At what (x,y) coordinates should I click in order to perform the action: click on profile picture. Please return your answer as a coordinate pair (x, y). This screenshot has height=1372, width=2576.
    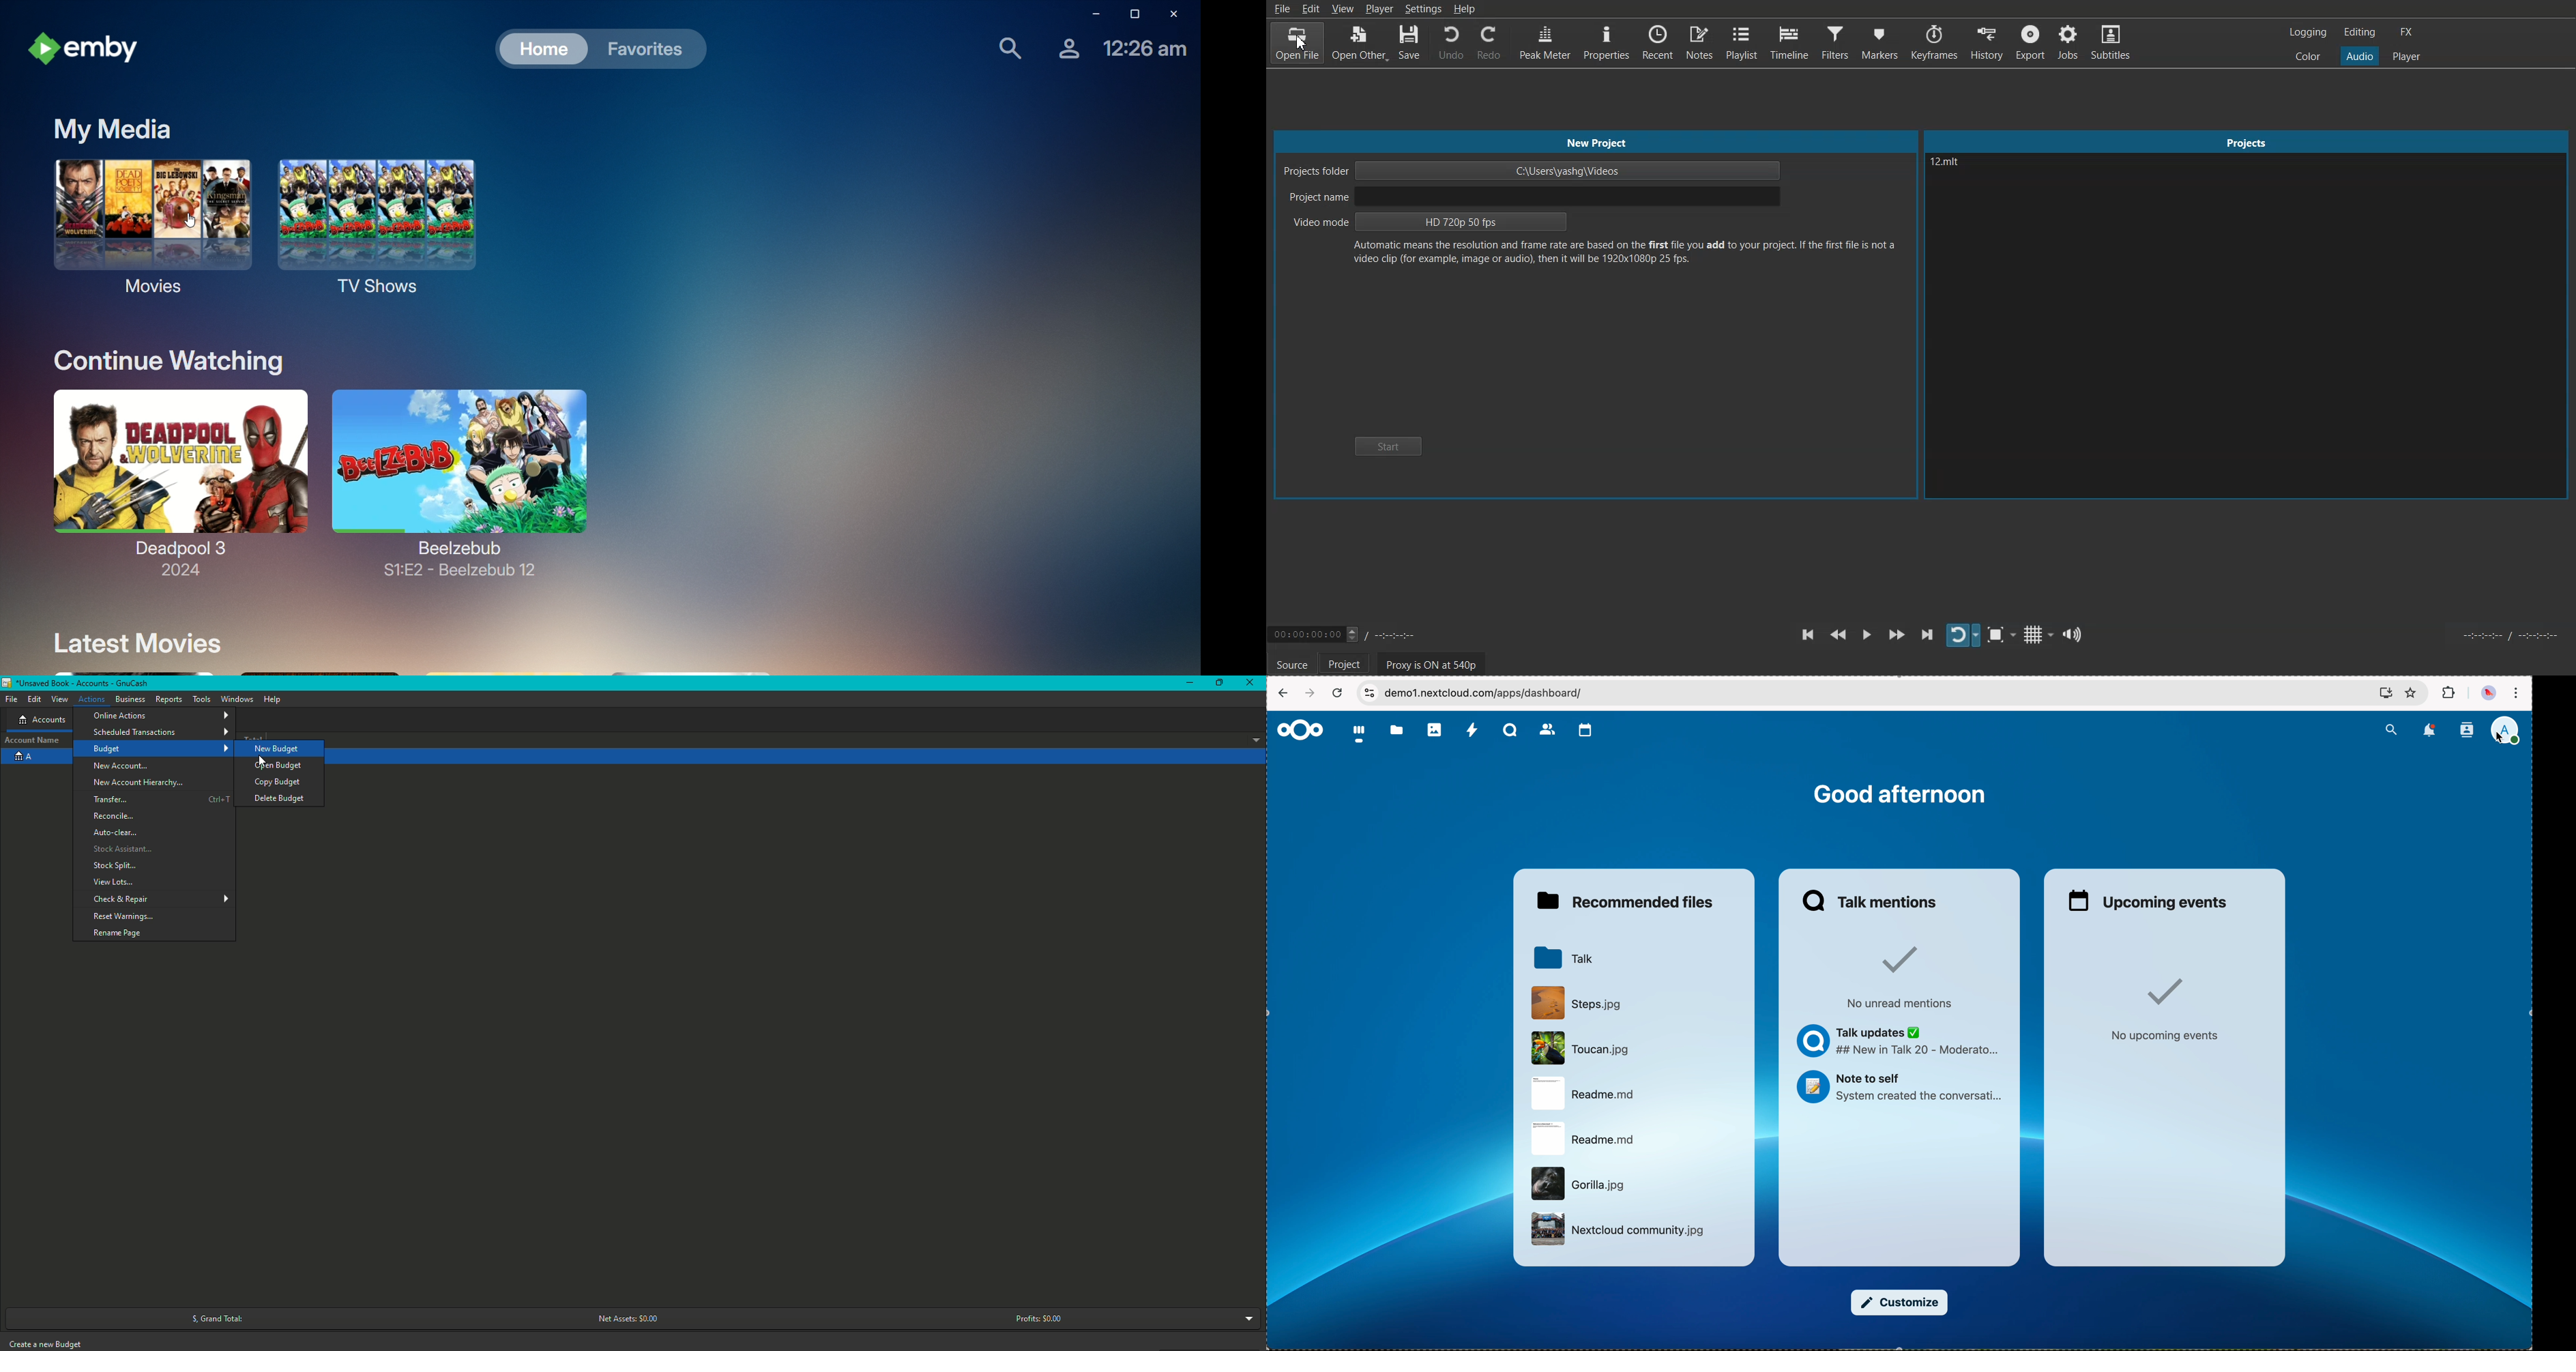
    Looking at the image, I should click on (2487, 694).